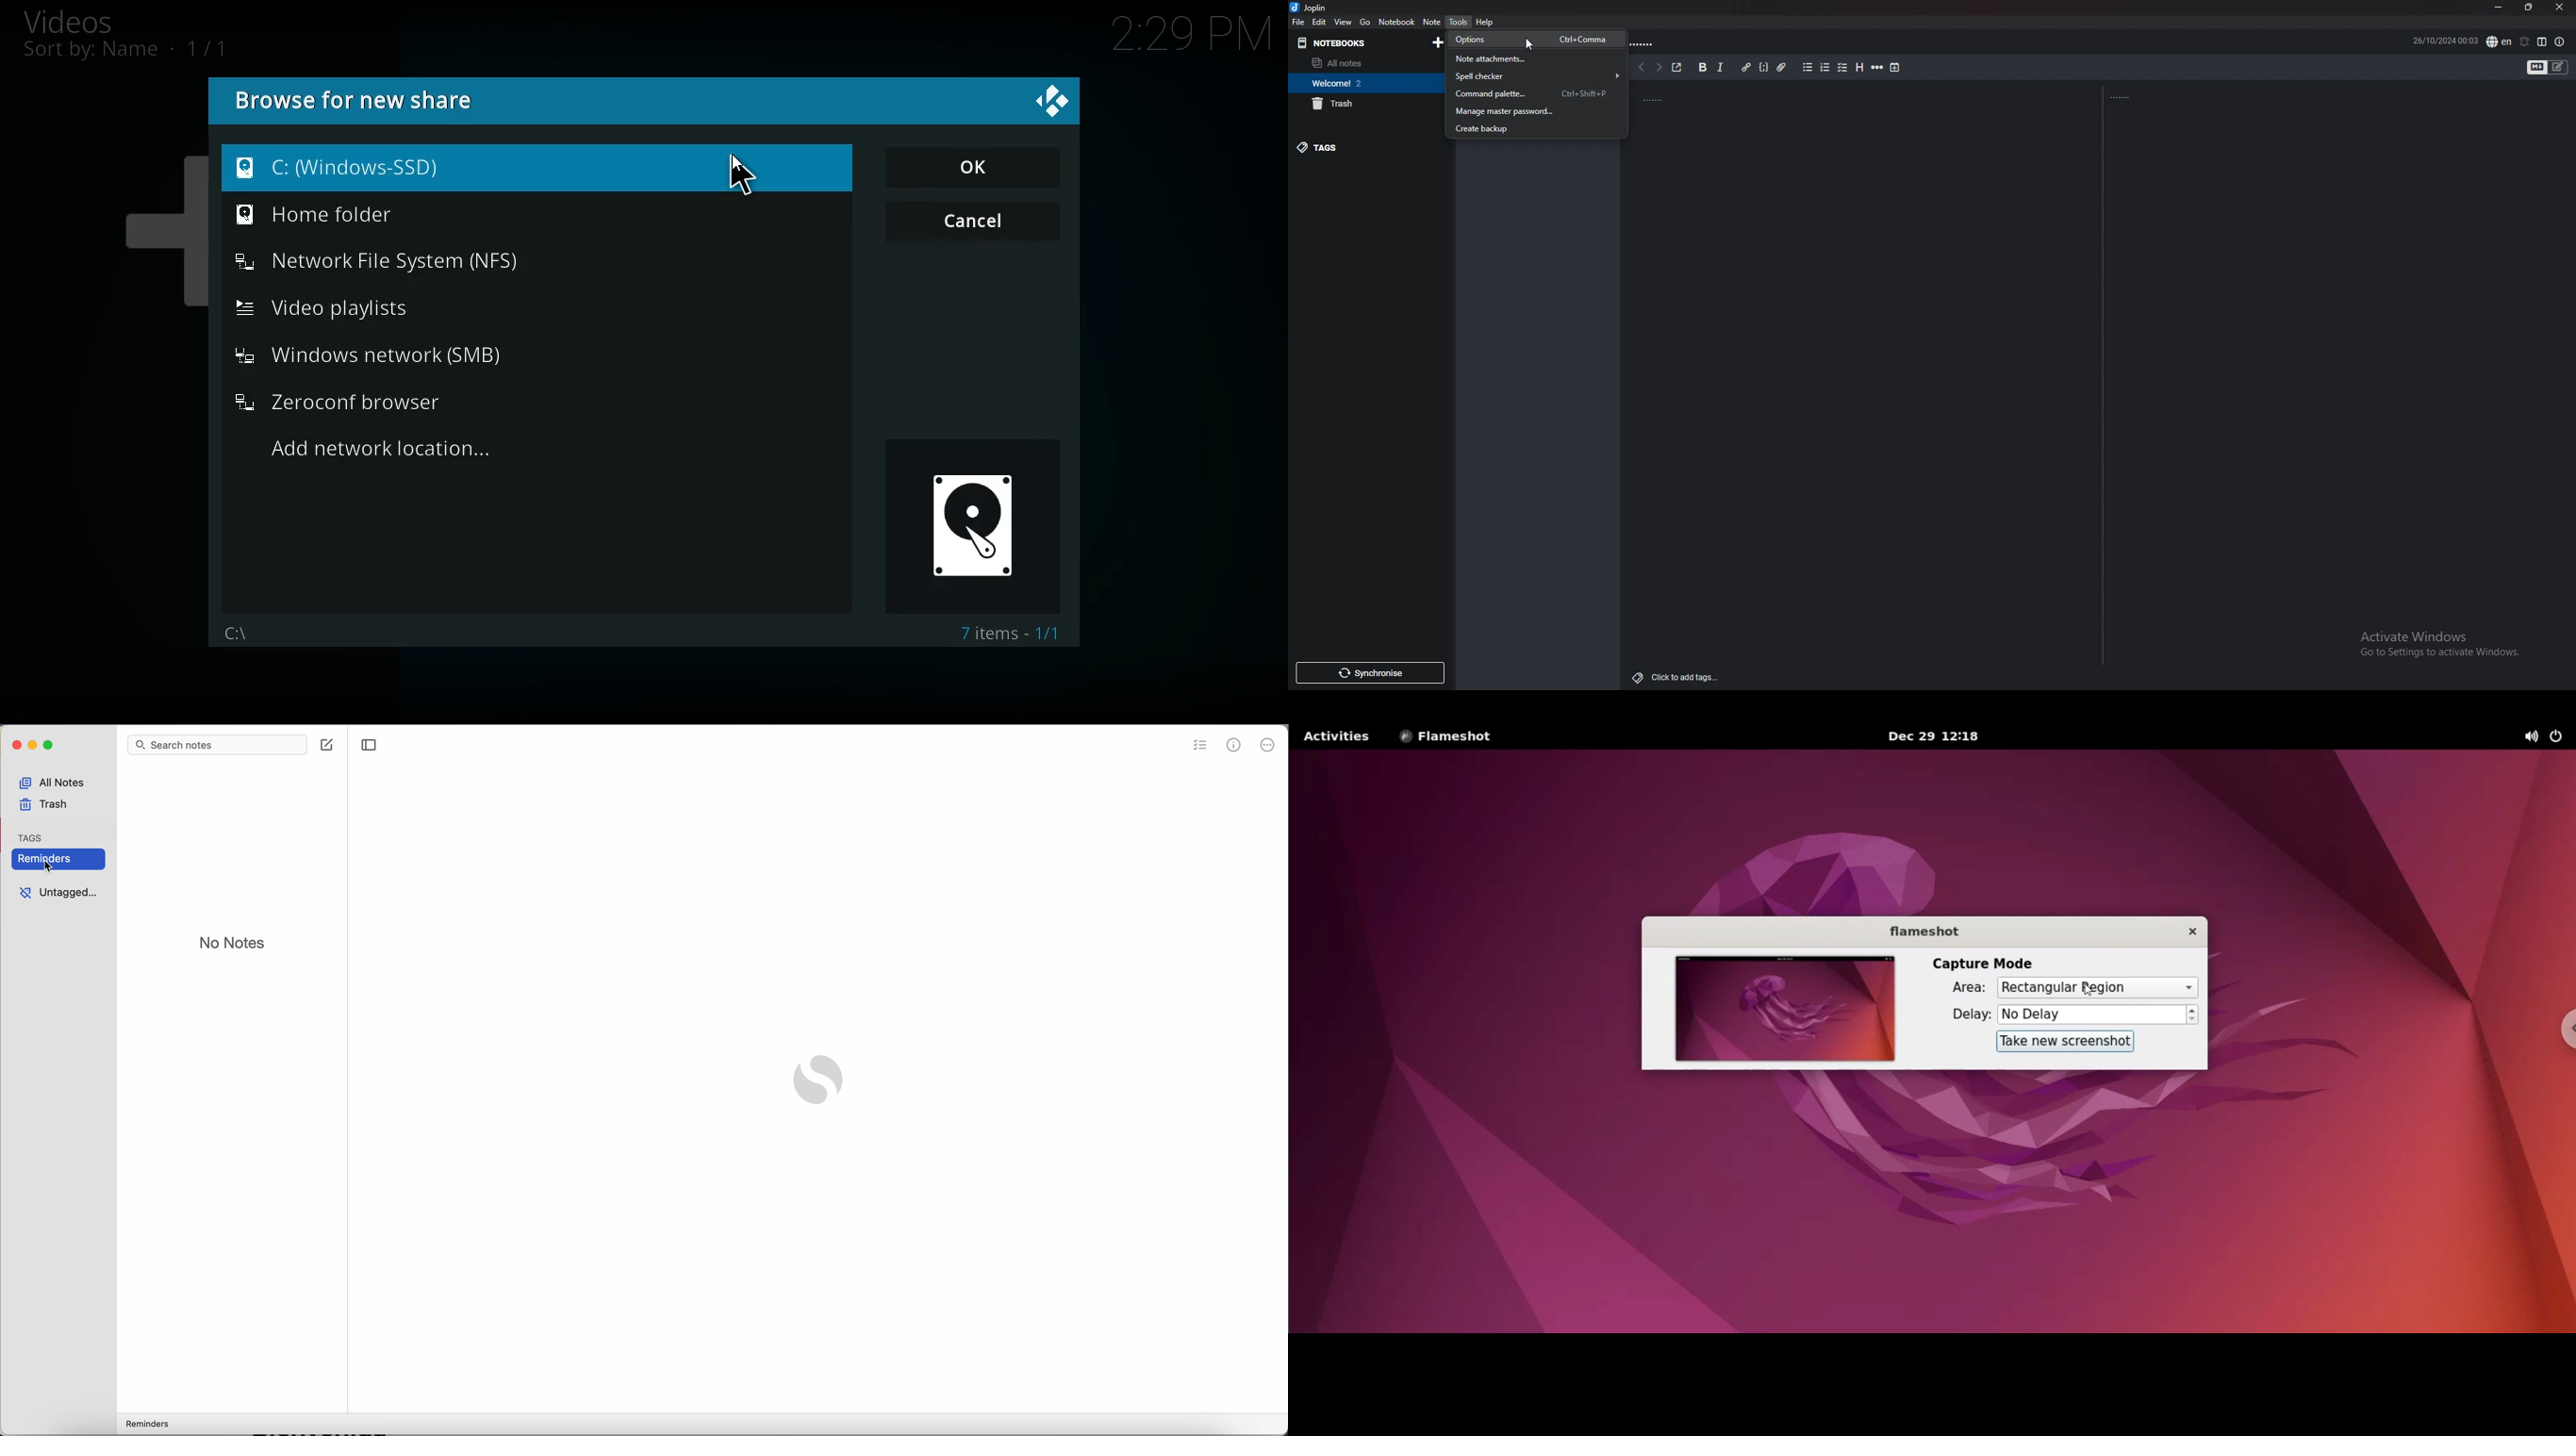 Image resolution: width=2576 pixels, height=1456 pixels. Describe the element at coordinates (1878, 68) in the screenshot. I see `horizontal rule` at that location.